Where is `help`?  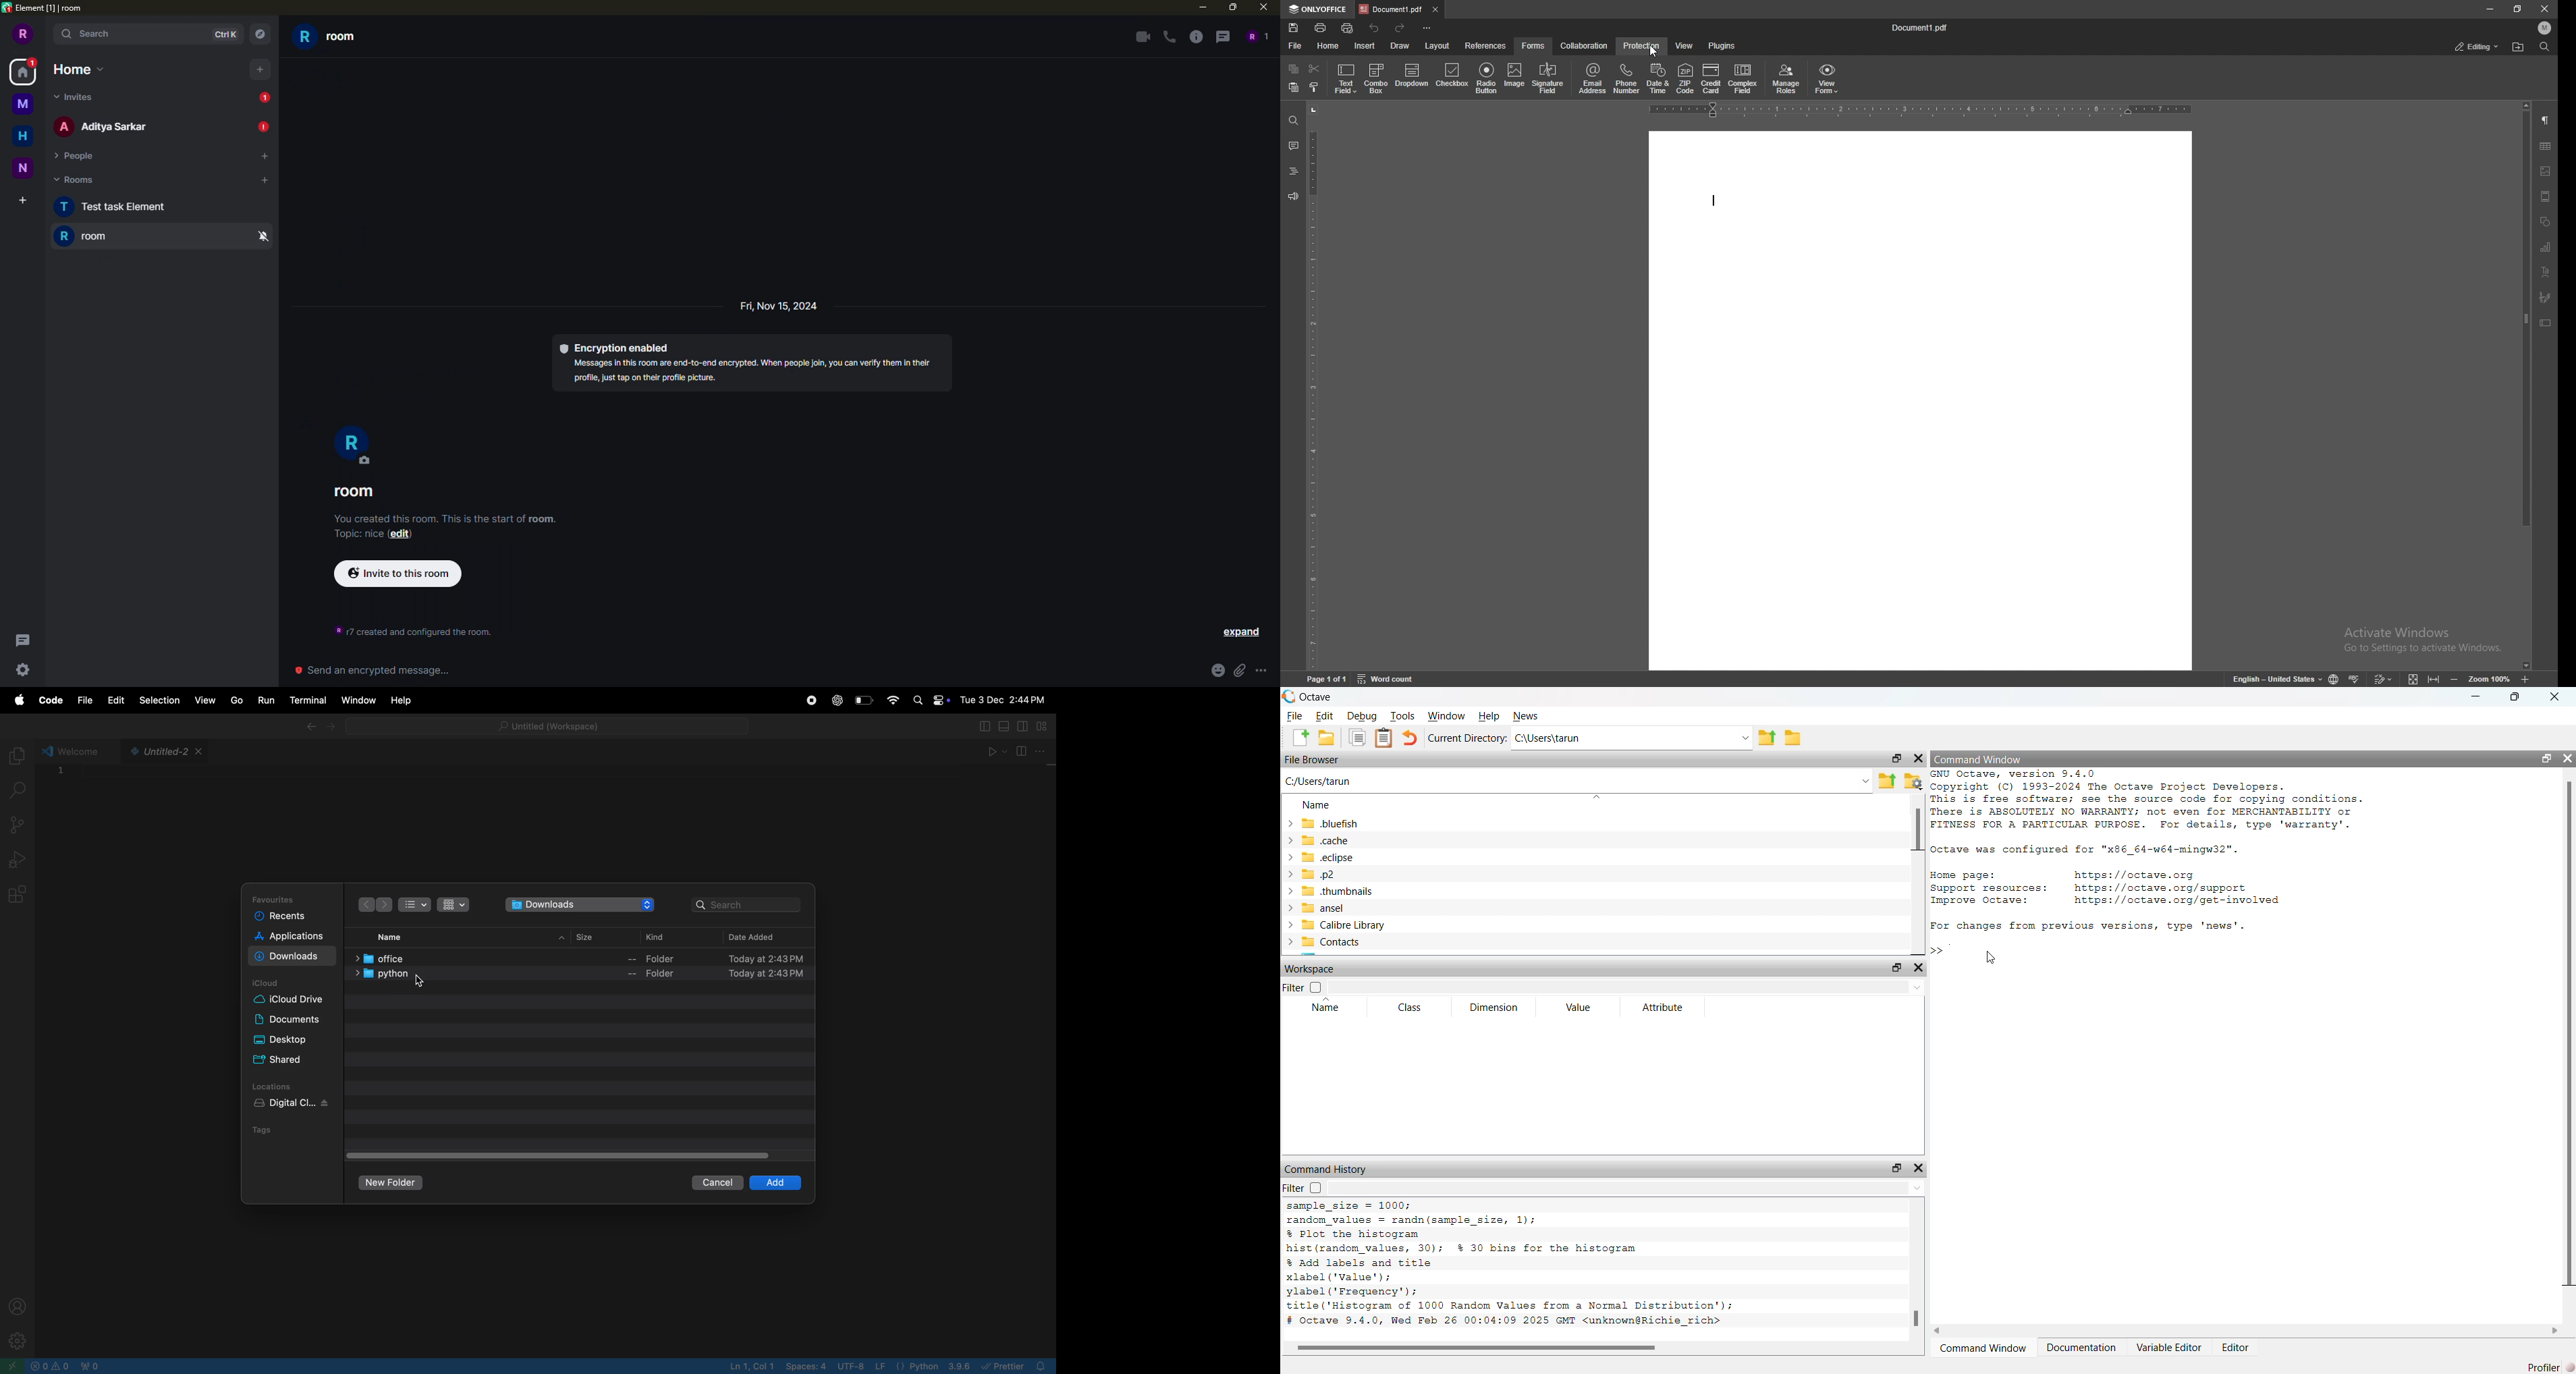 help is located at coordinates (400, 700).